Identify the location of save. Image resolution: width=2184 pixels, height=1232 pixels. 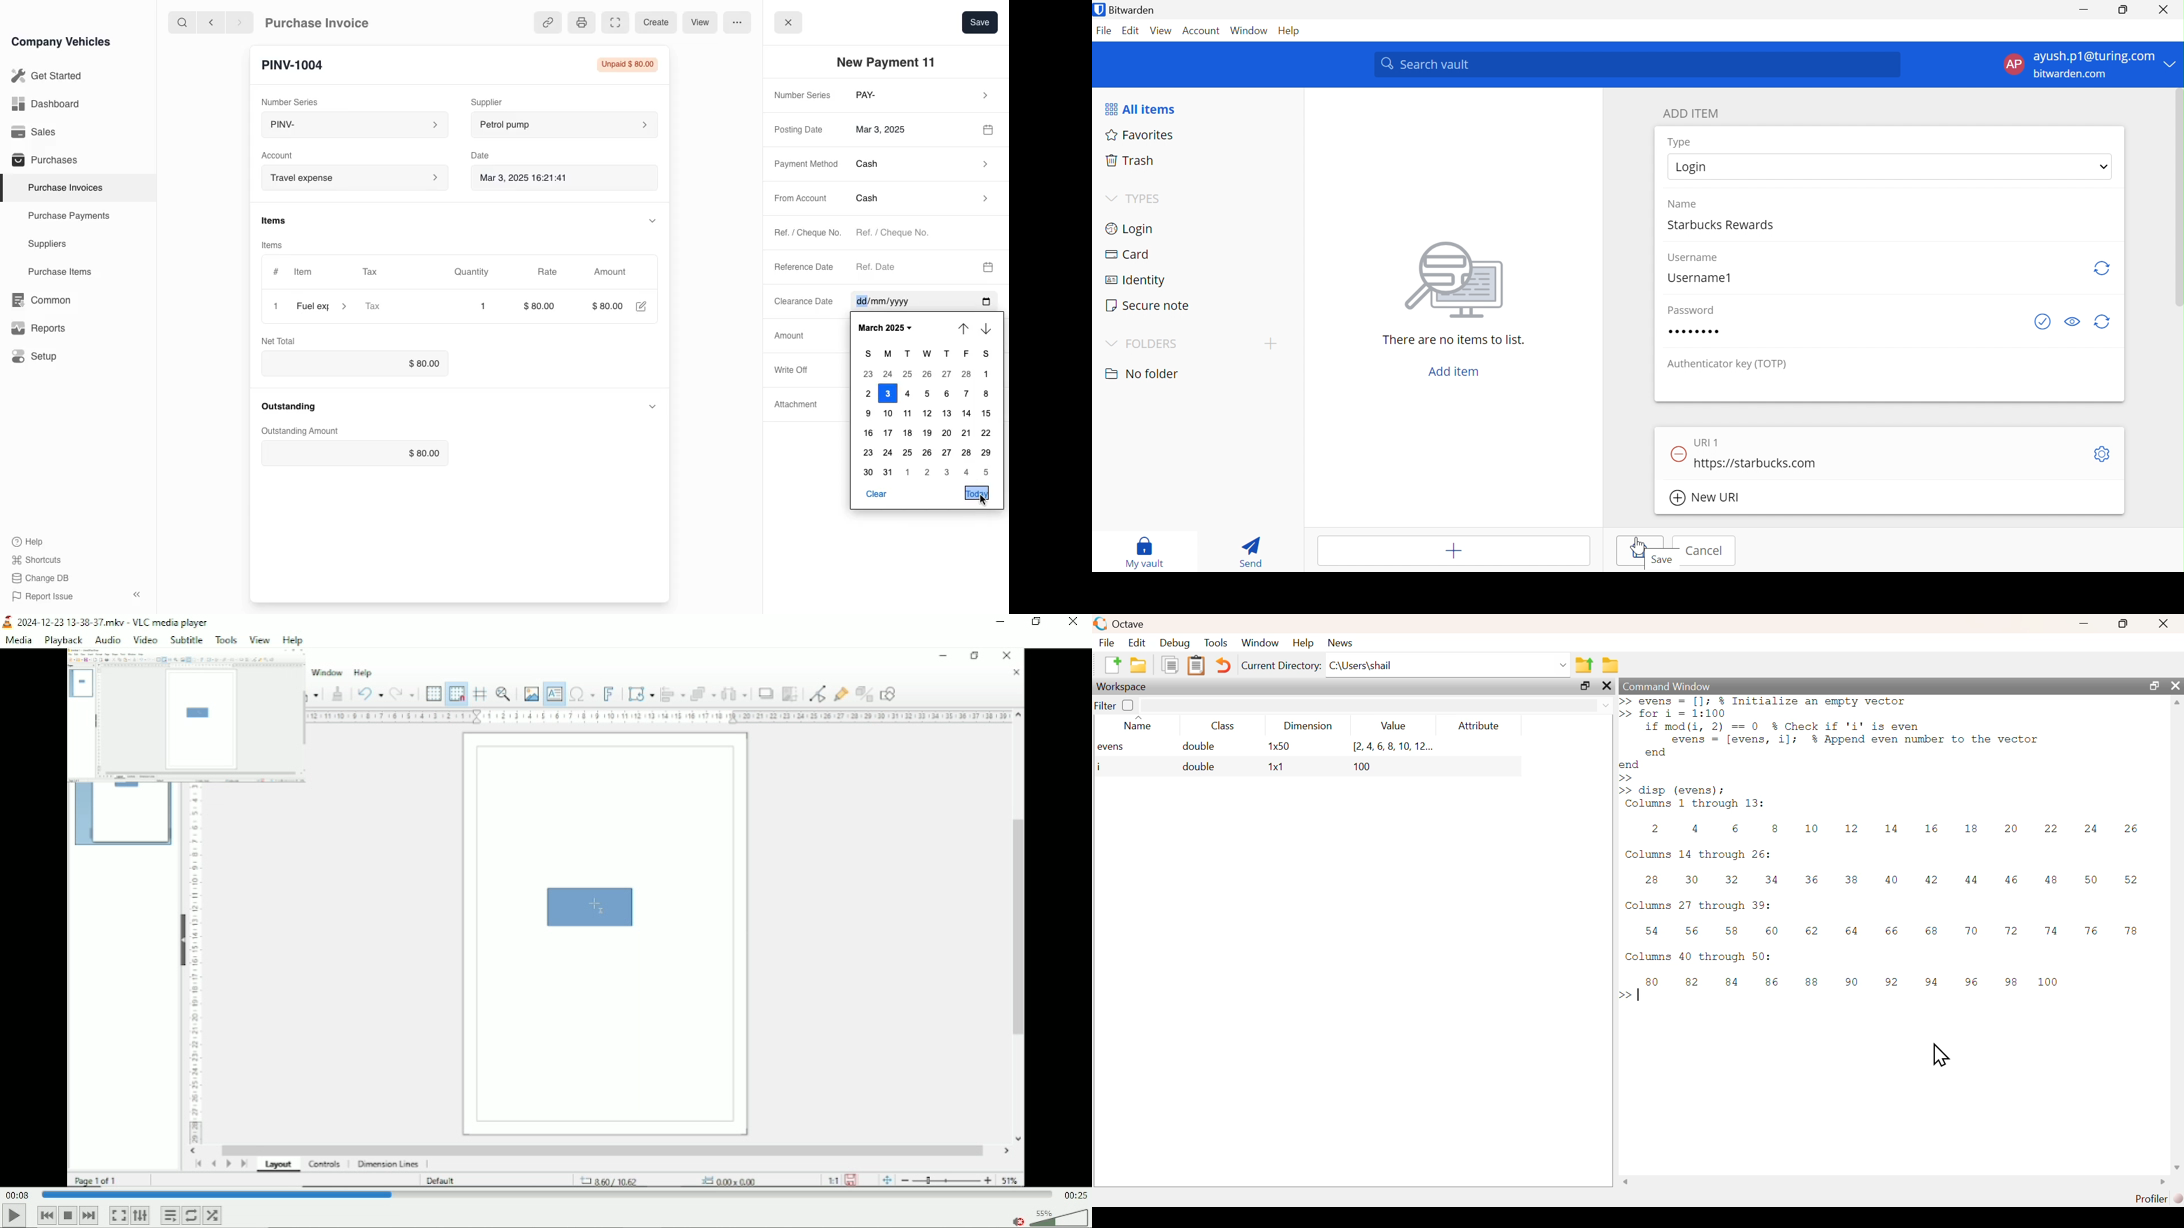
(980, 22).